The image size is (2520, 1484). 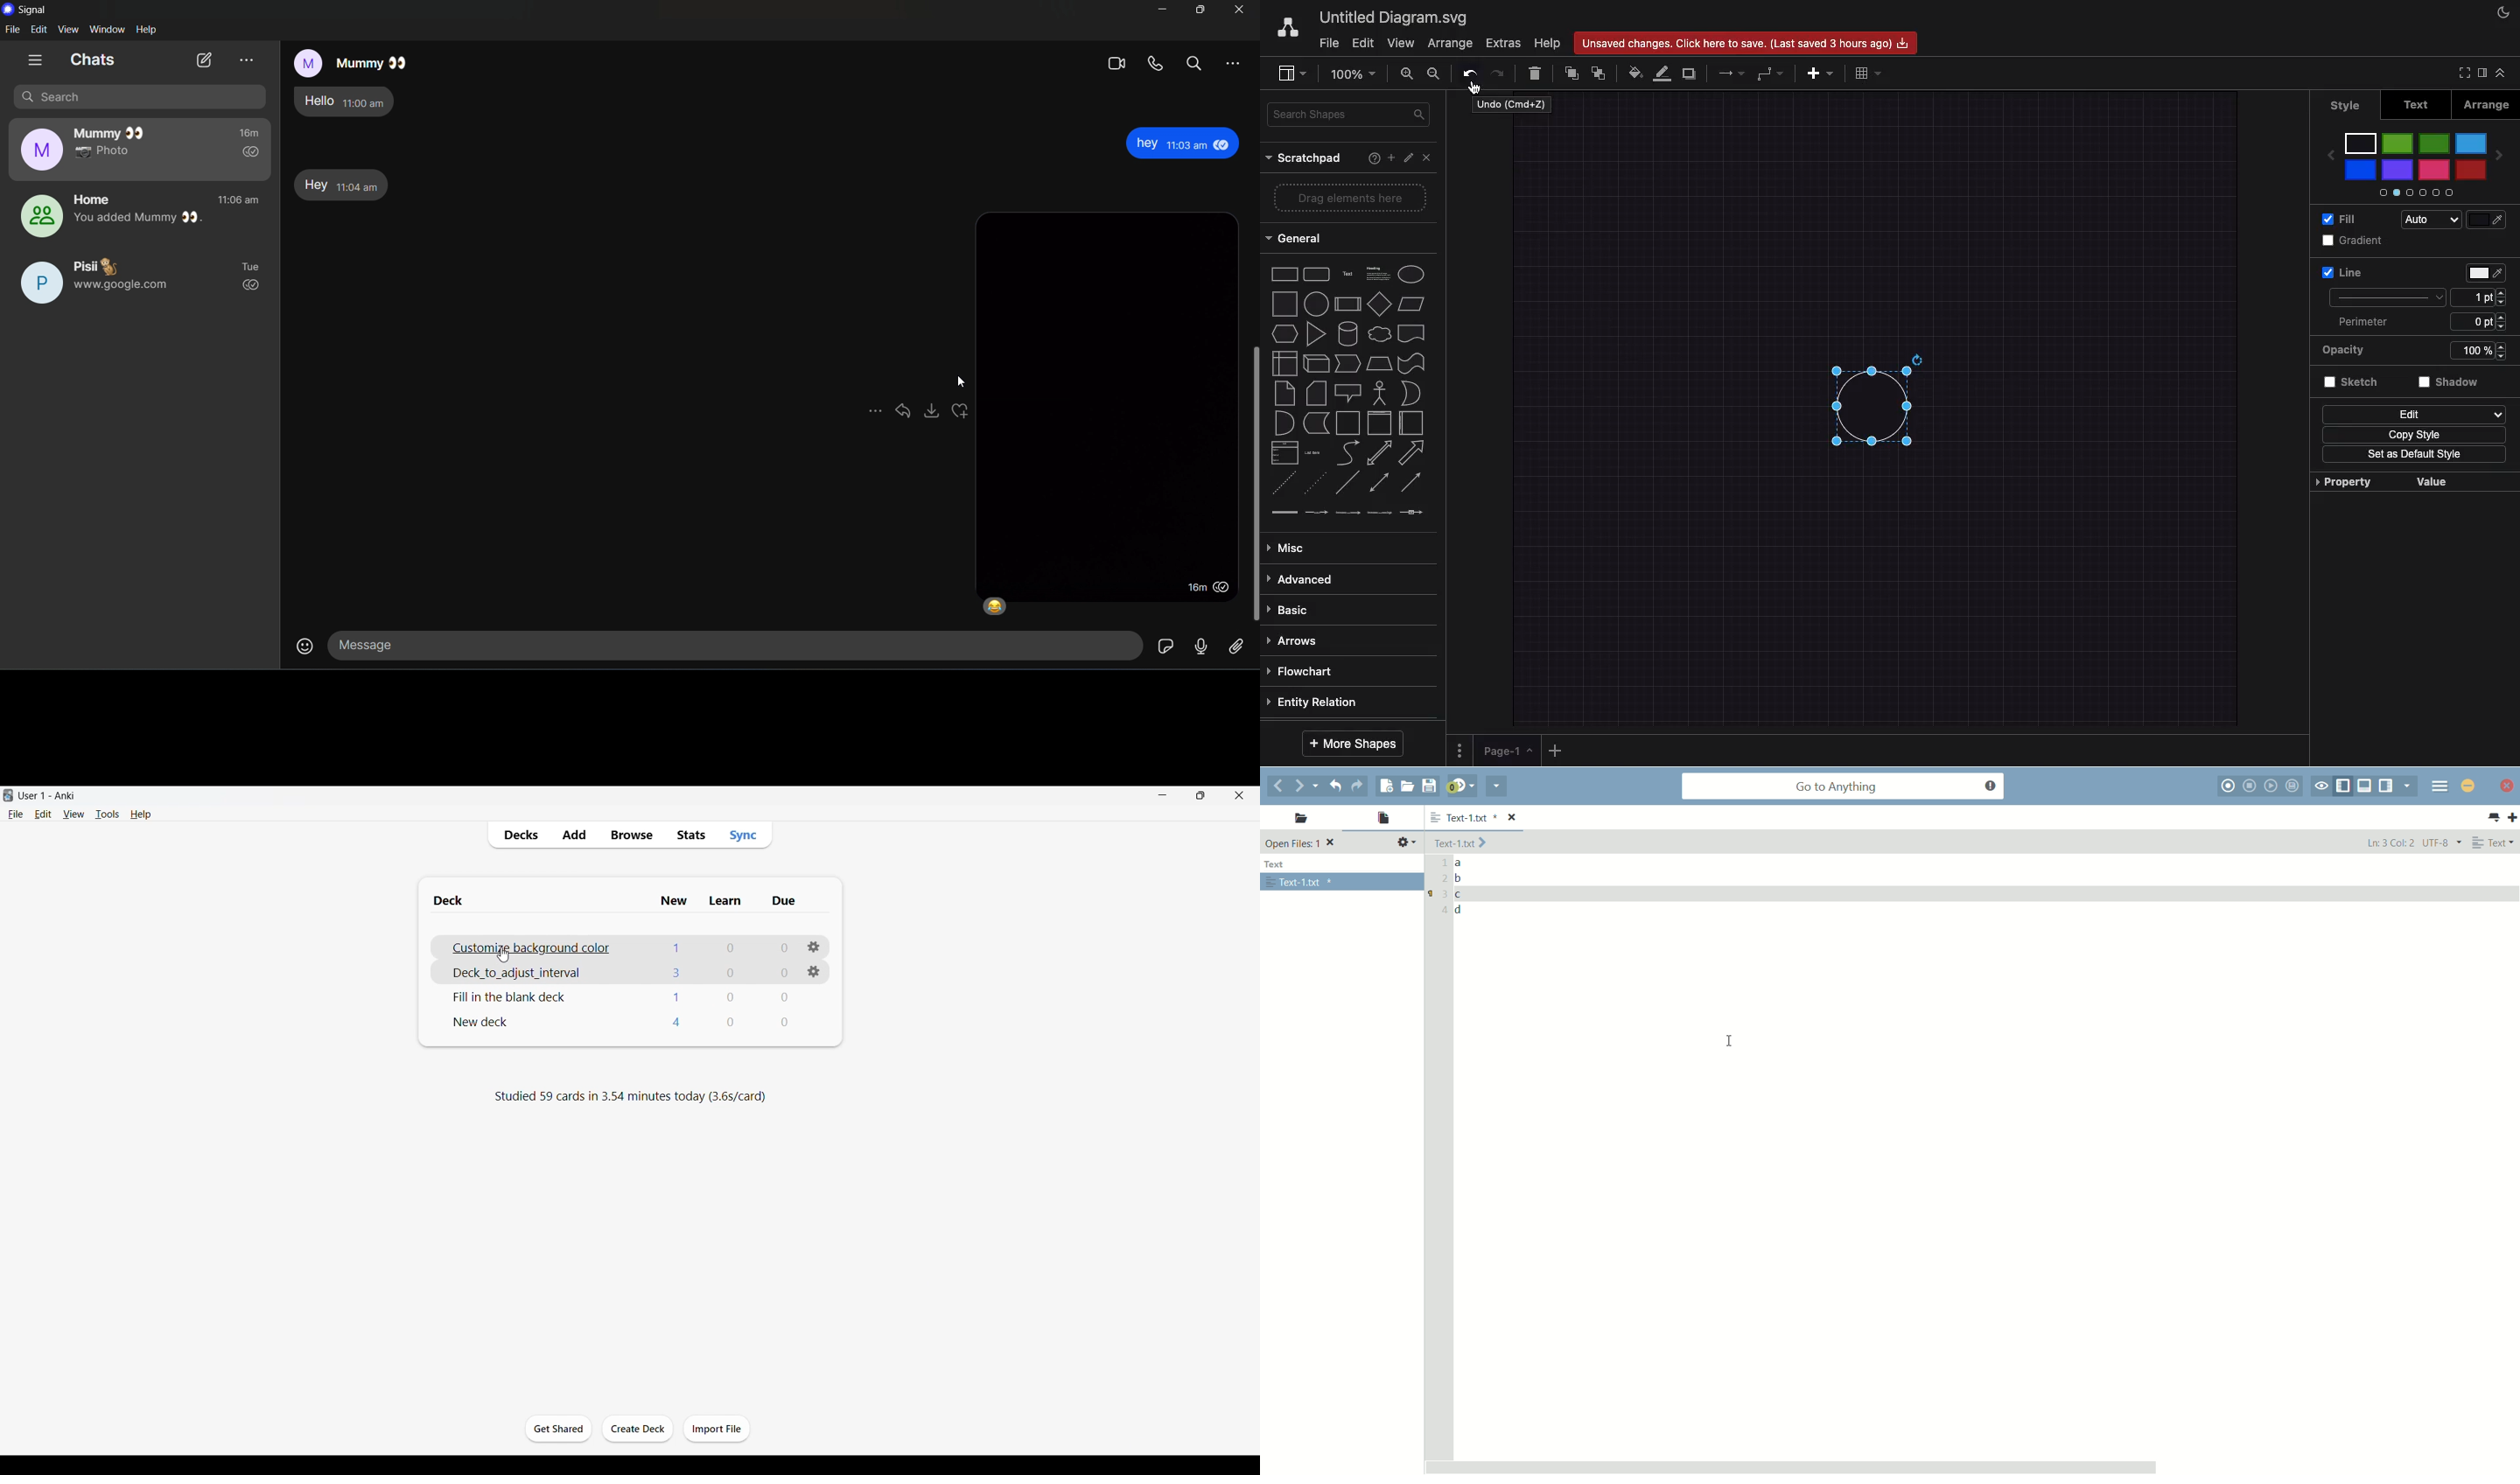 I want to click on view, so click(x=71, y=30).